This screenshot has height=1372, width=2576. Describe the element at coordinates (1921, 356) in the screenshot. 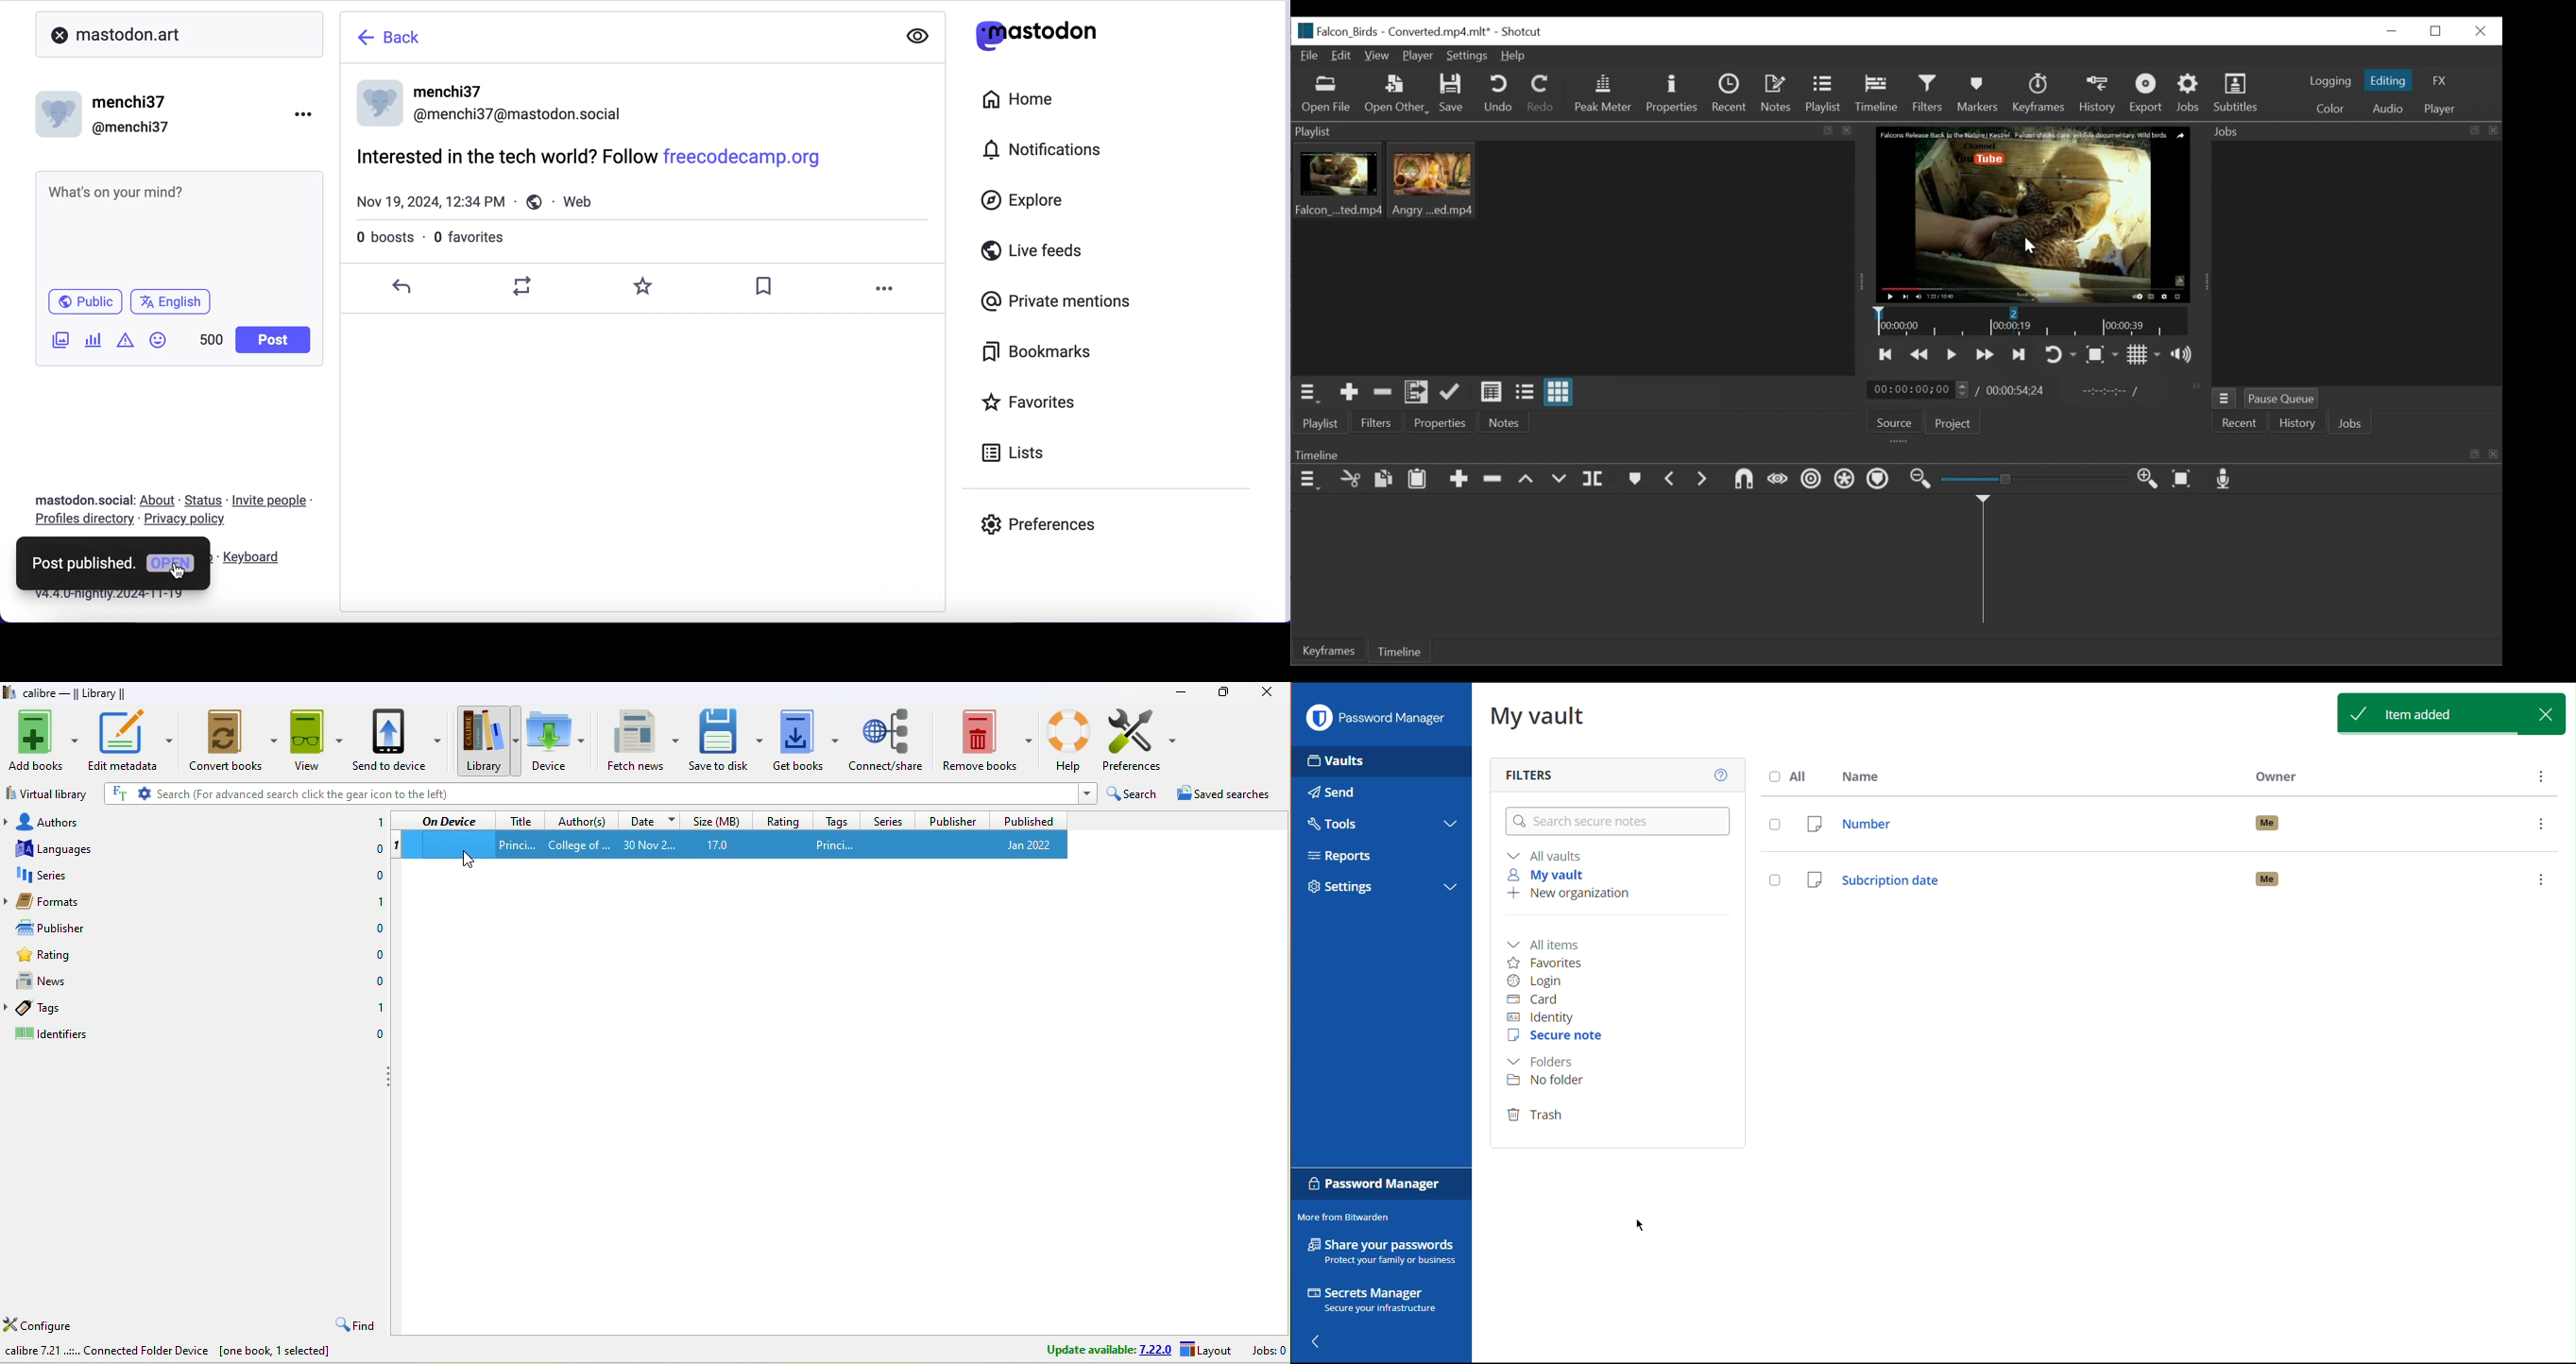

I see `Play quickly backward` at that location.